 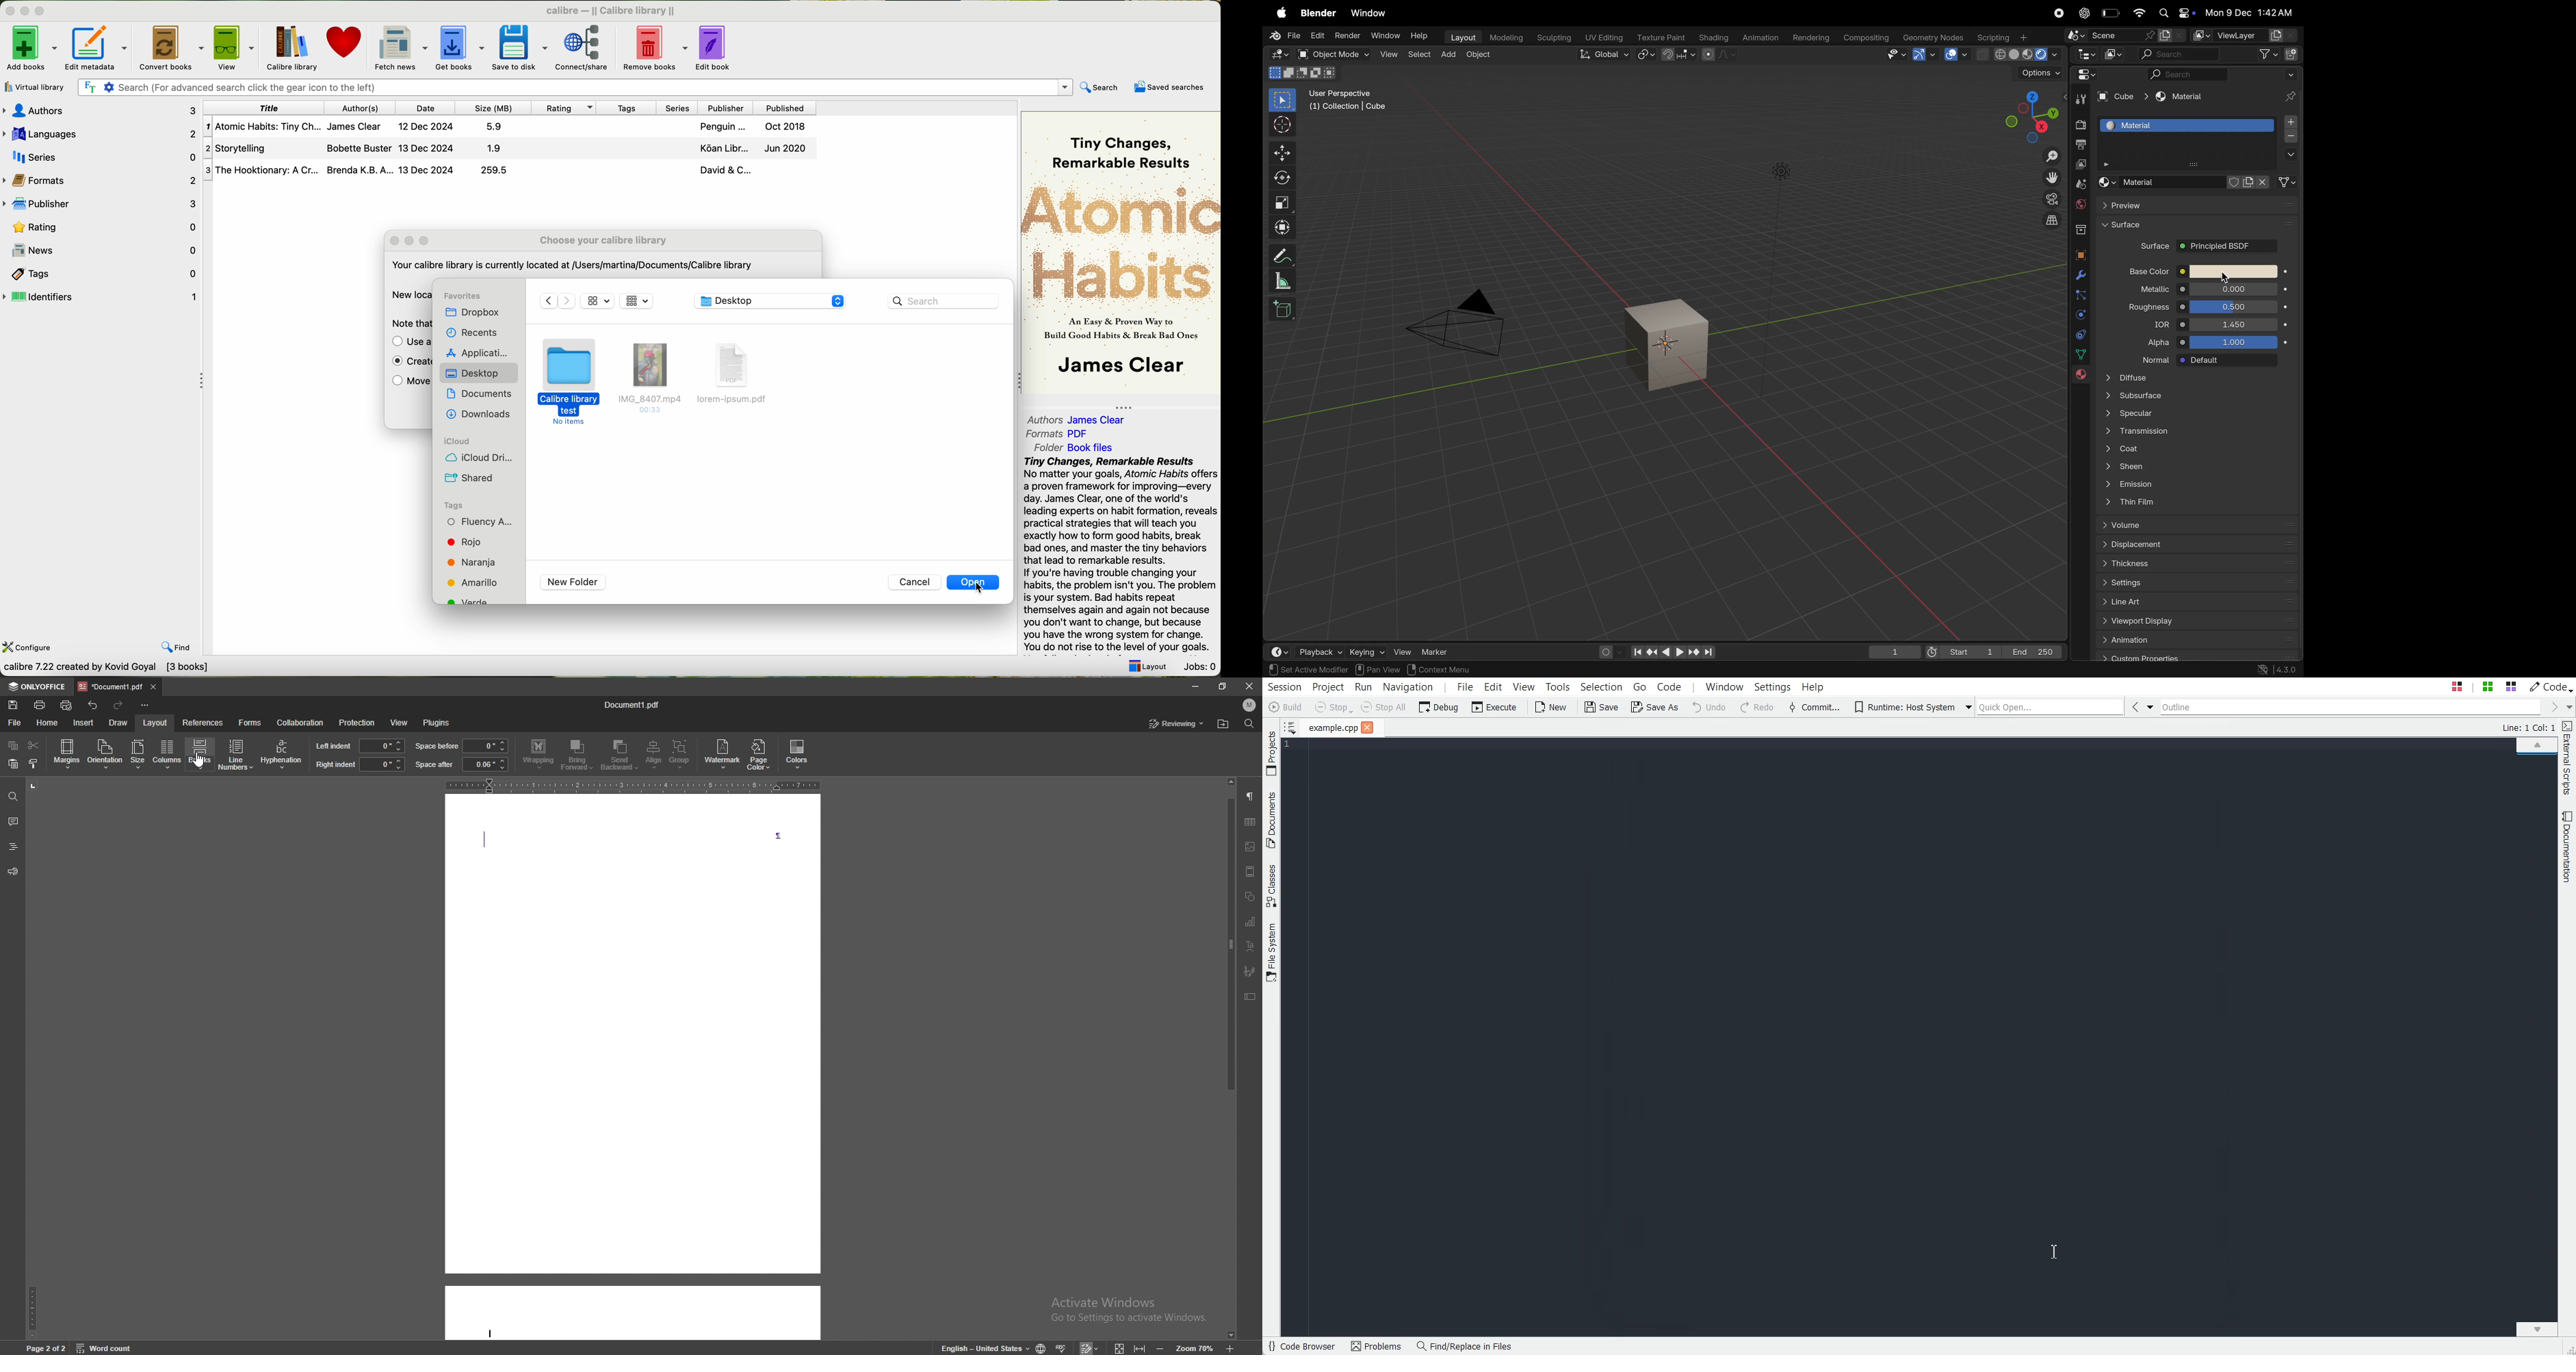 What do you see at coordinates (636, 300) in the screenshot?
I see `icon` at bounding box center [636, 300].